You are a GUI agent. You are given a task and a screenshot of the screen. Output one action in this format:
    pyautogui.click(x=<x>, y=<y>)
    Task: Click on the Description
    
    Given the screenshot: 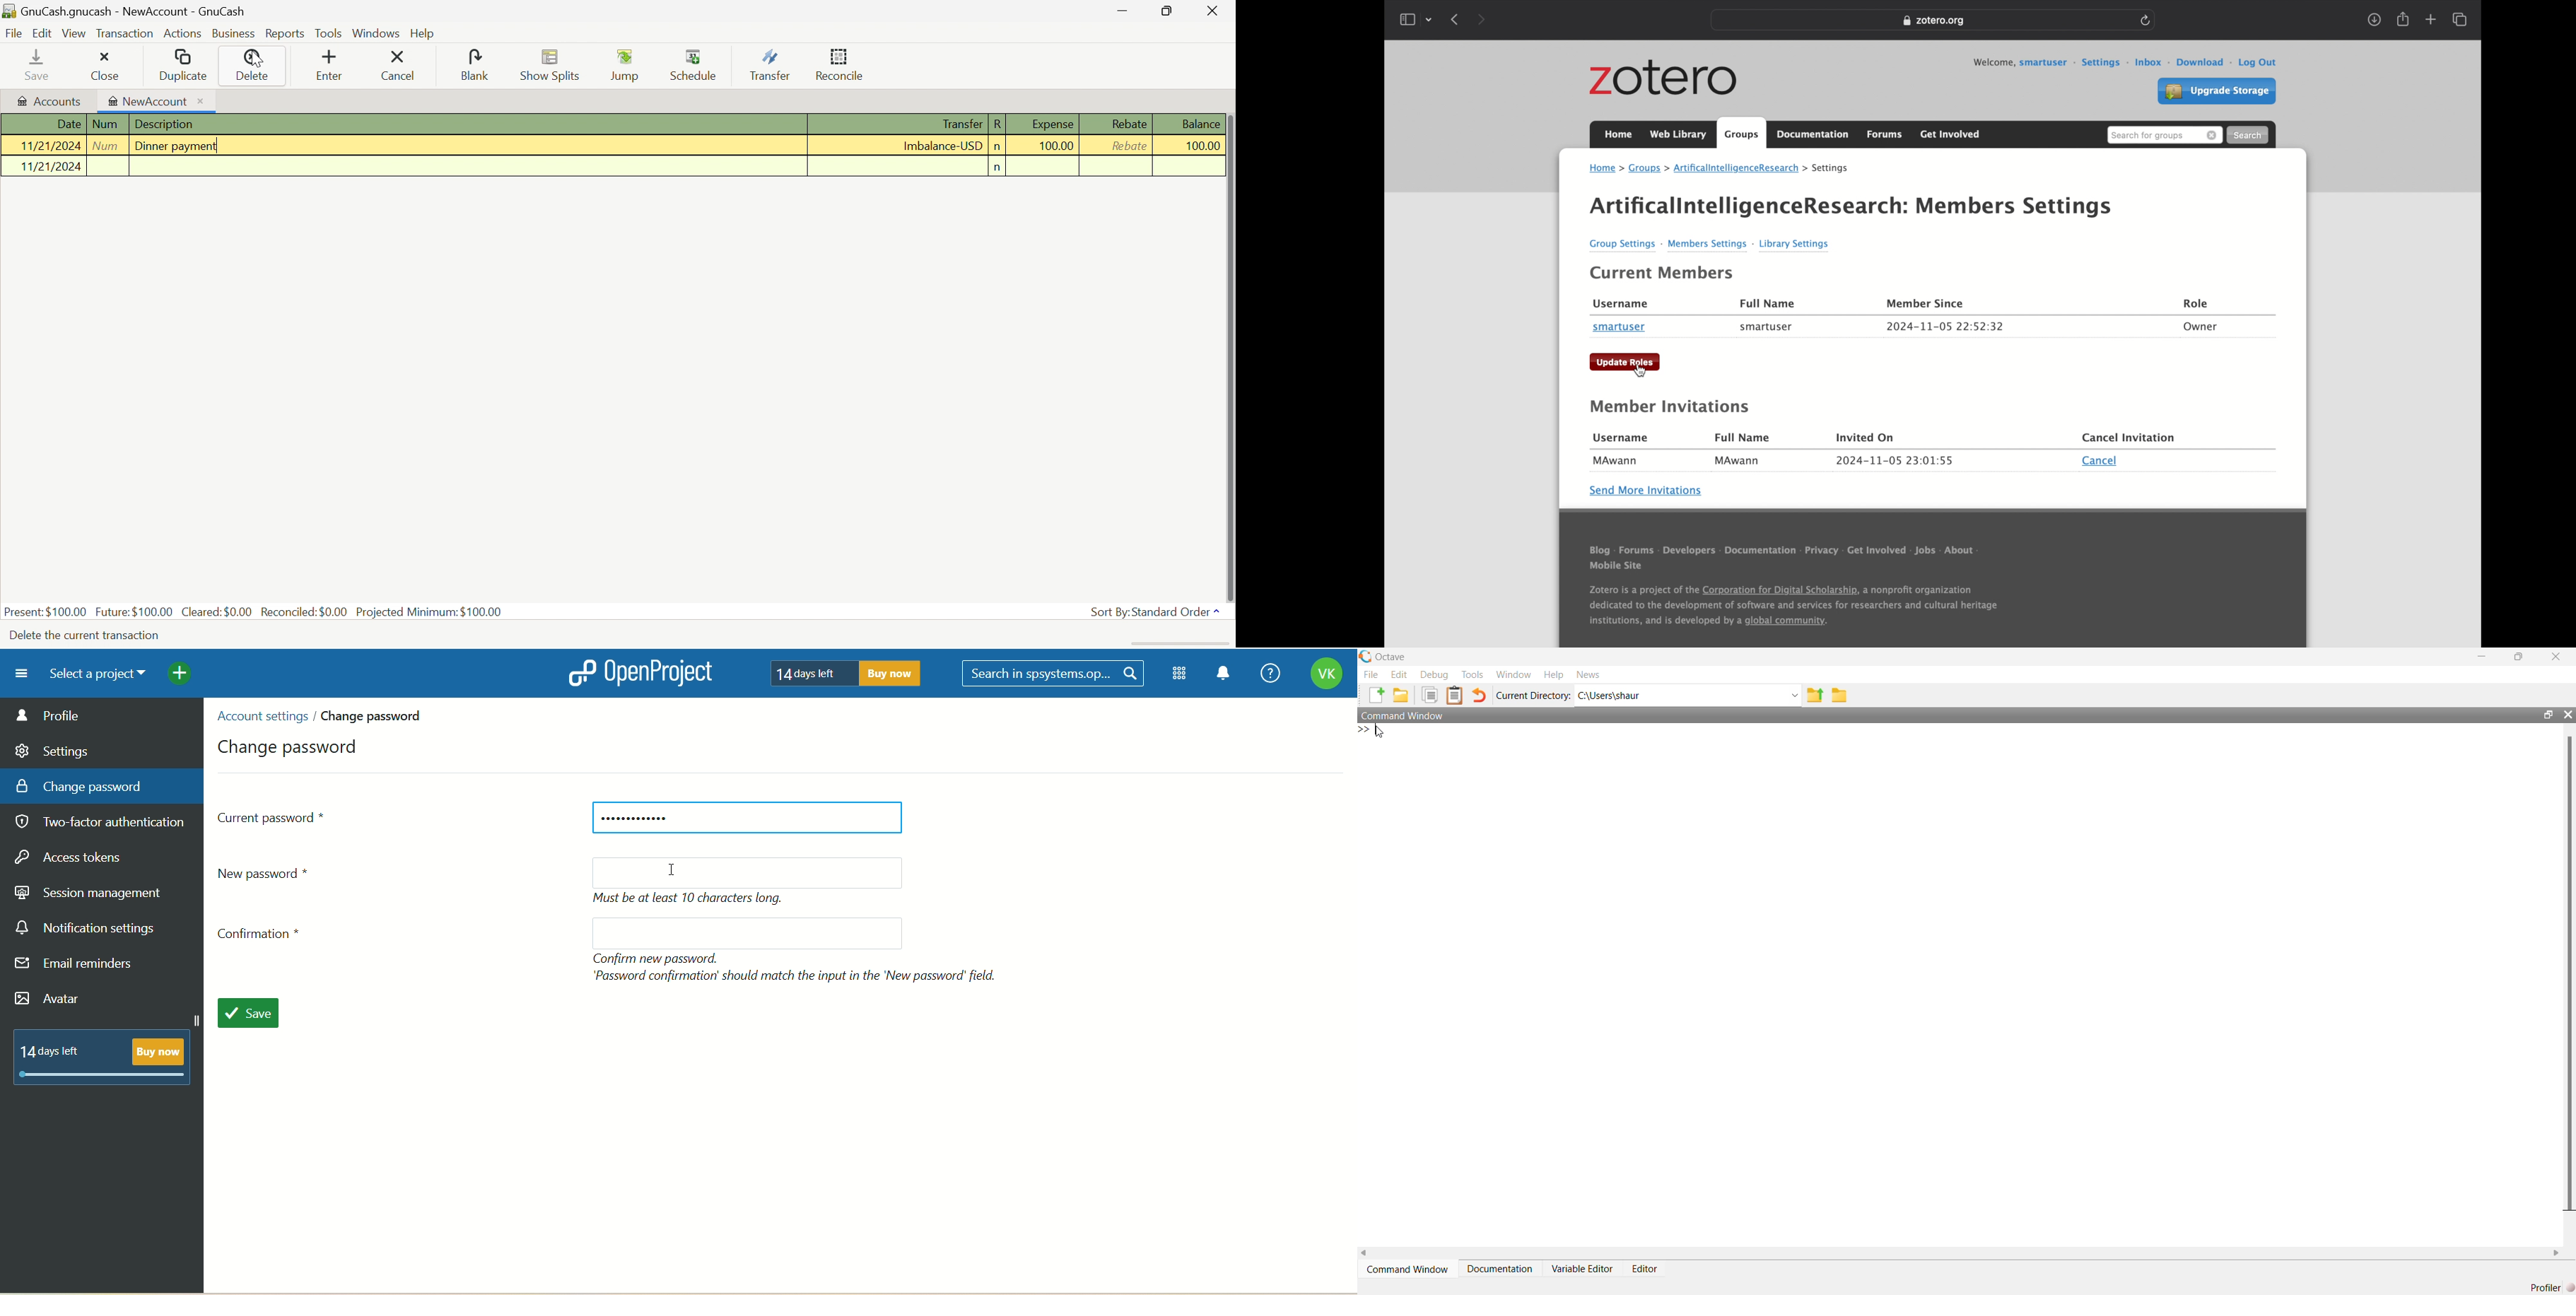 What is the action you would take?
    pyautogui.click(x=163, y=124)
    